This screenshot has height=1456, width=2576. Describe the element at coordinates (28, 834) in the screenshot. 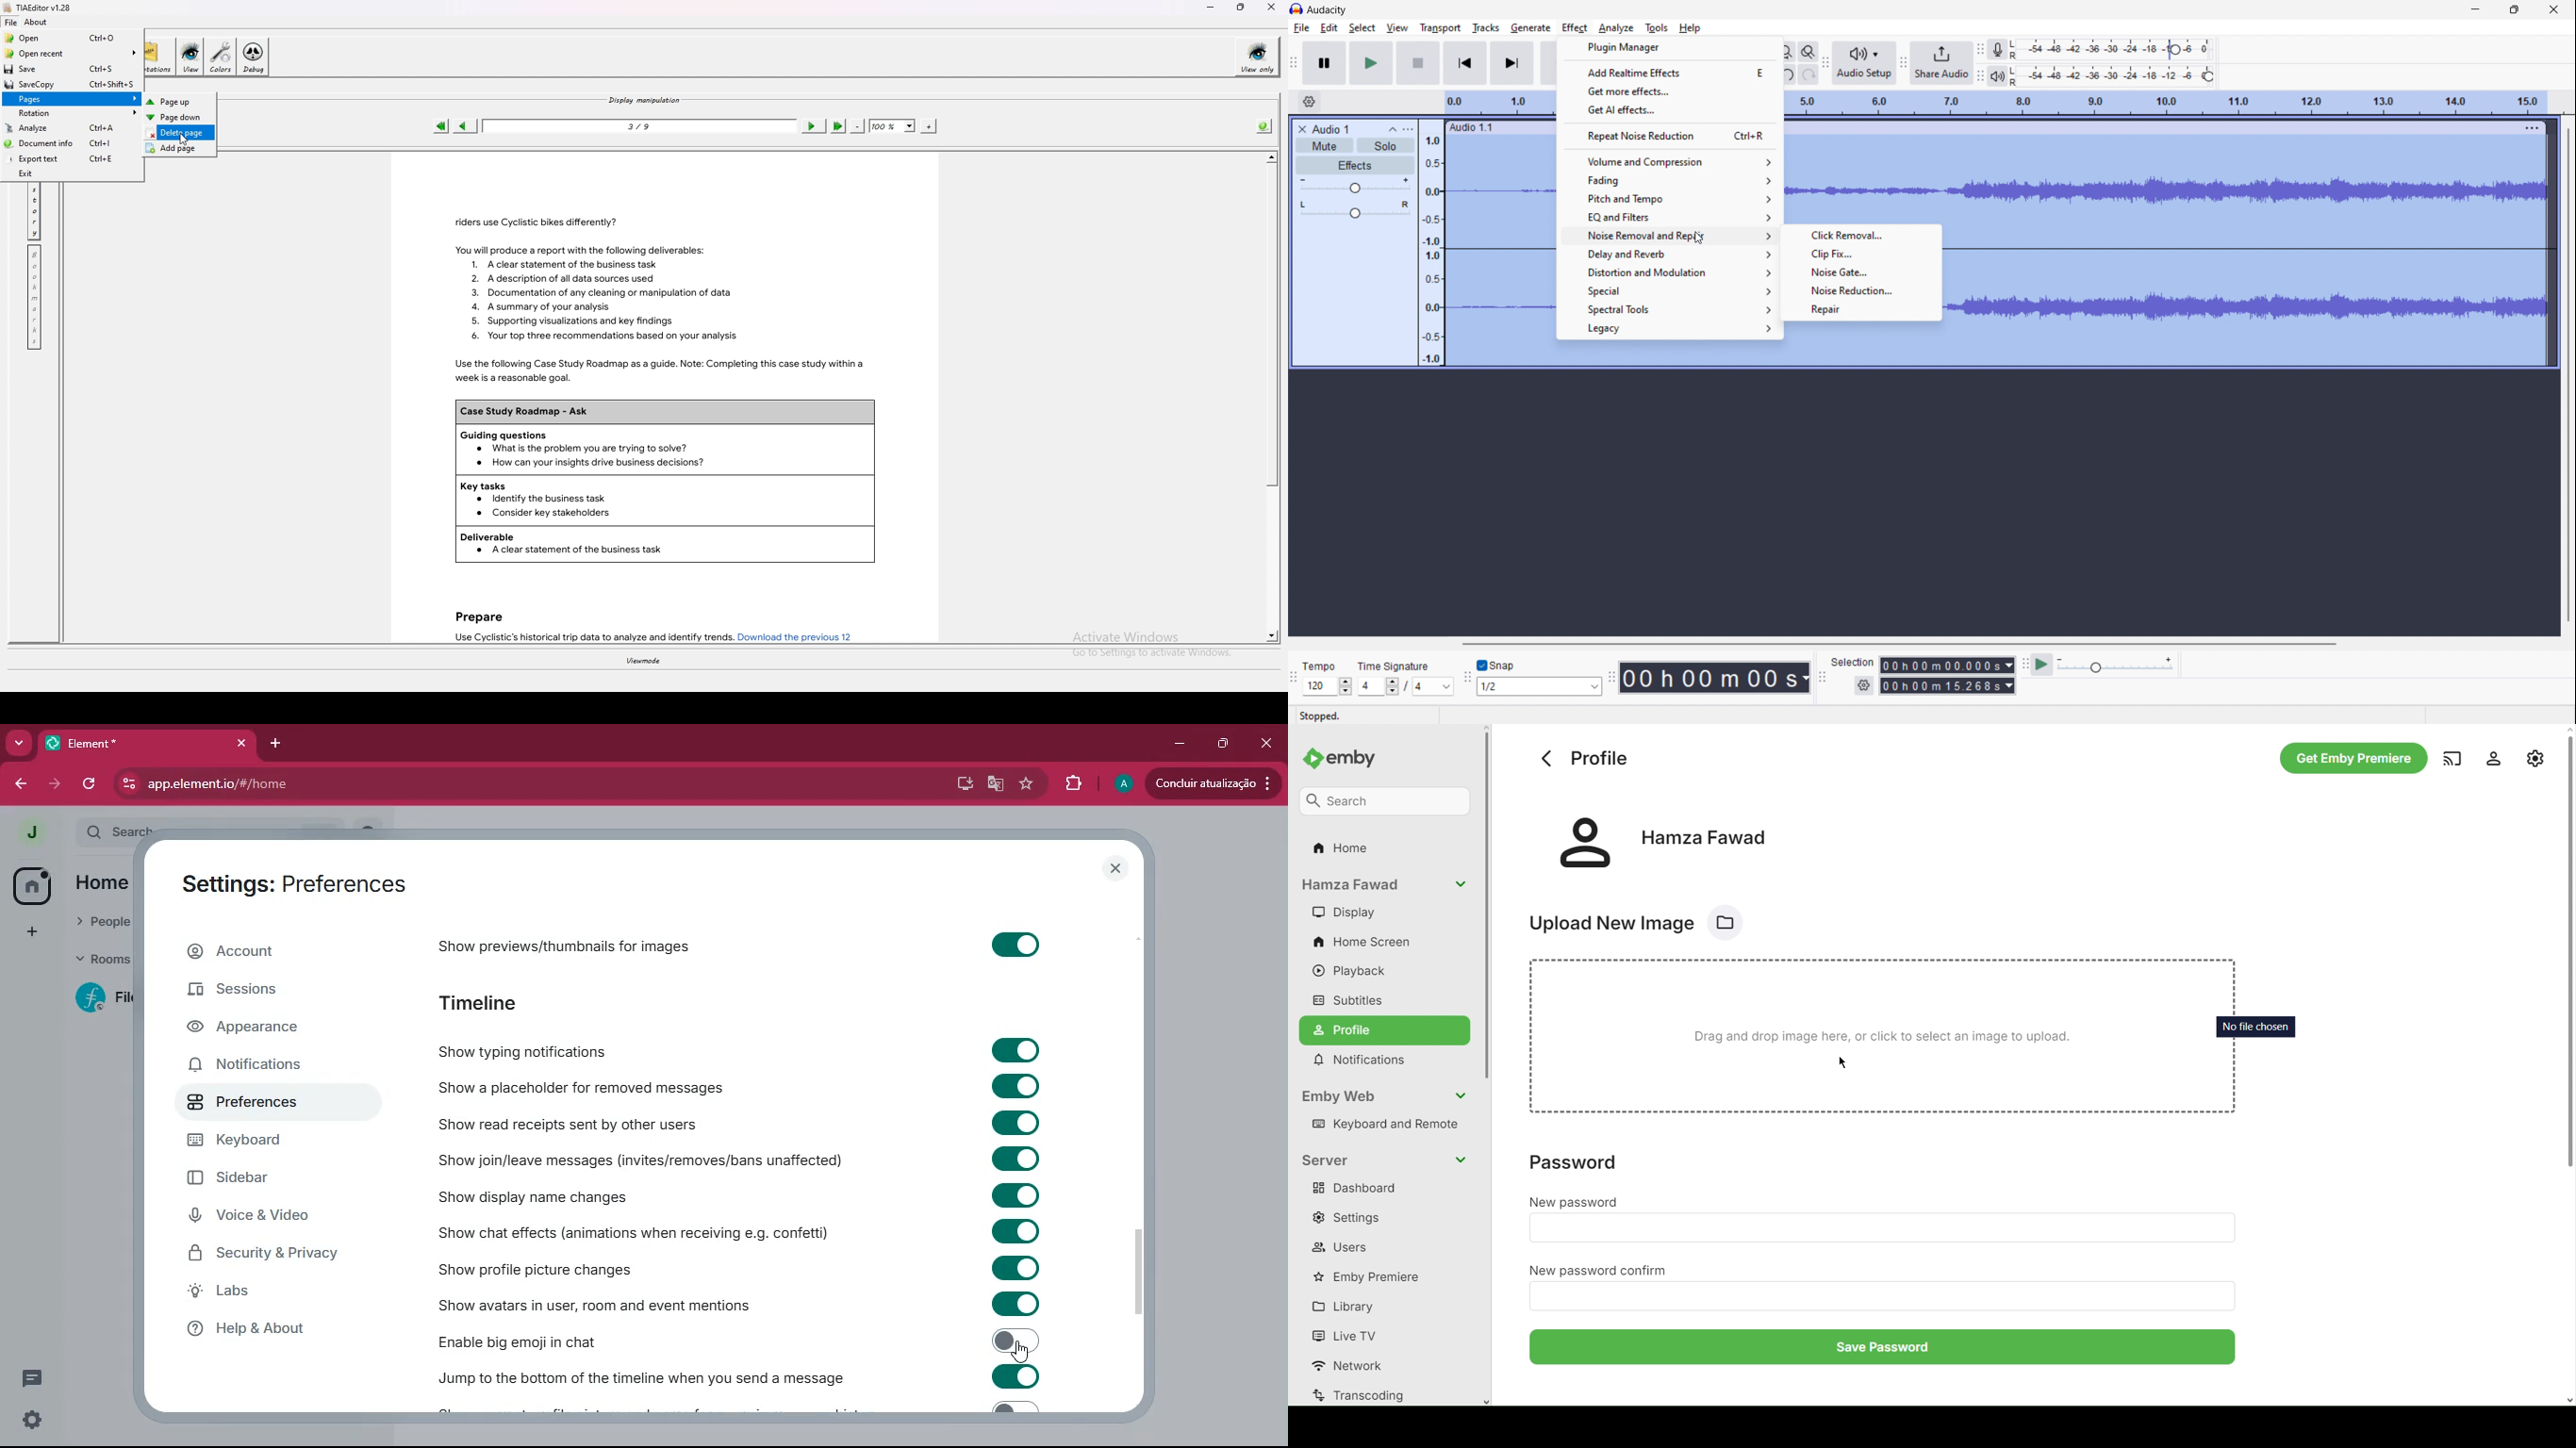

I see `j` at that location.